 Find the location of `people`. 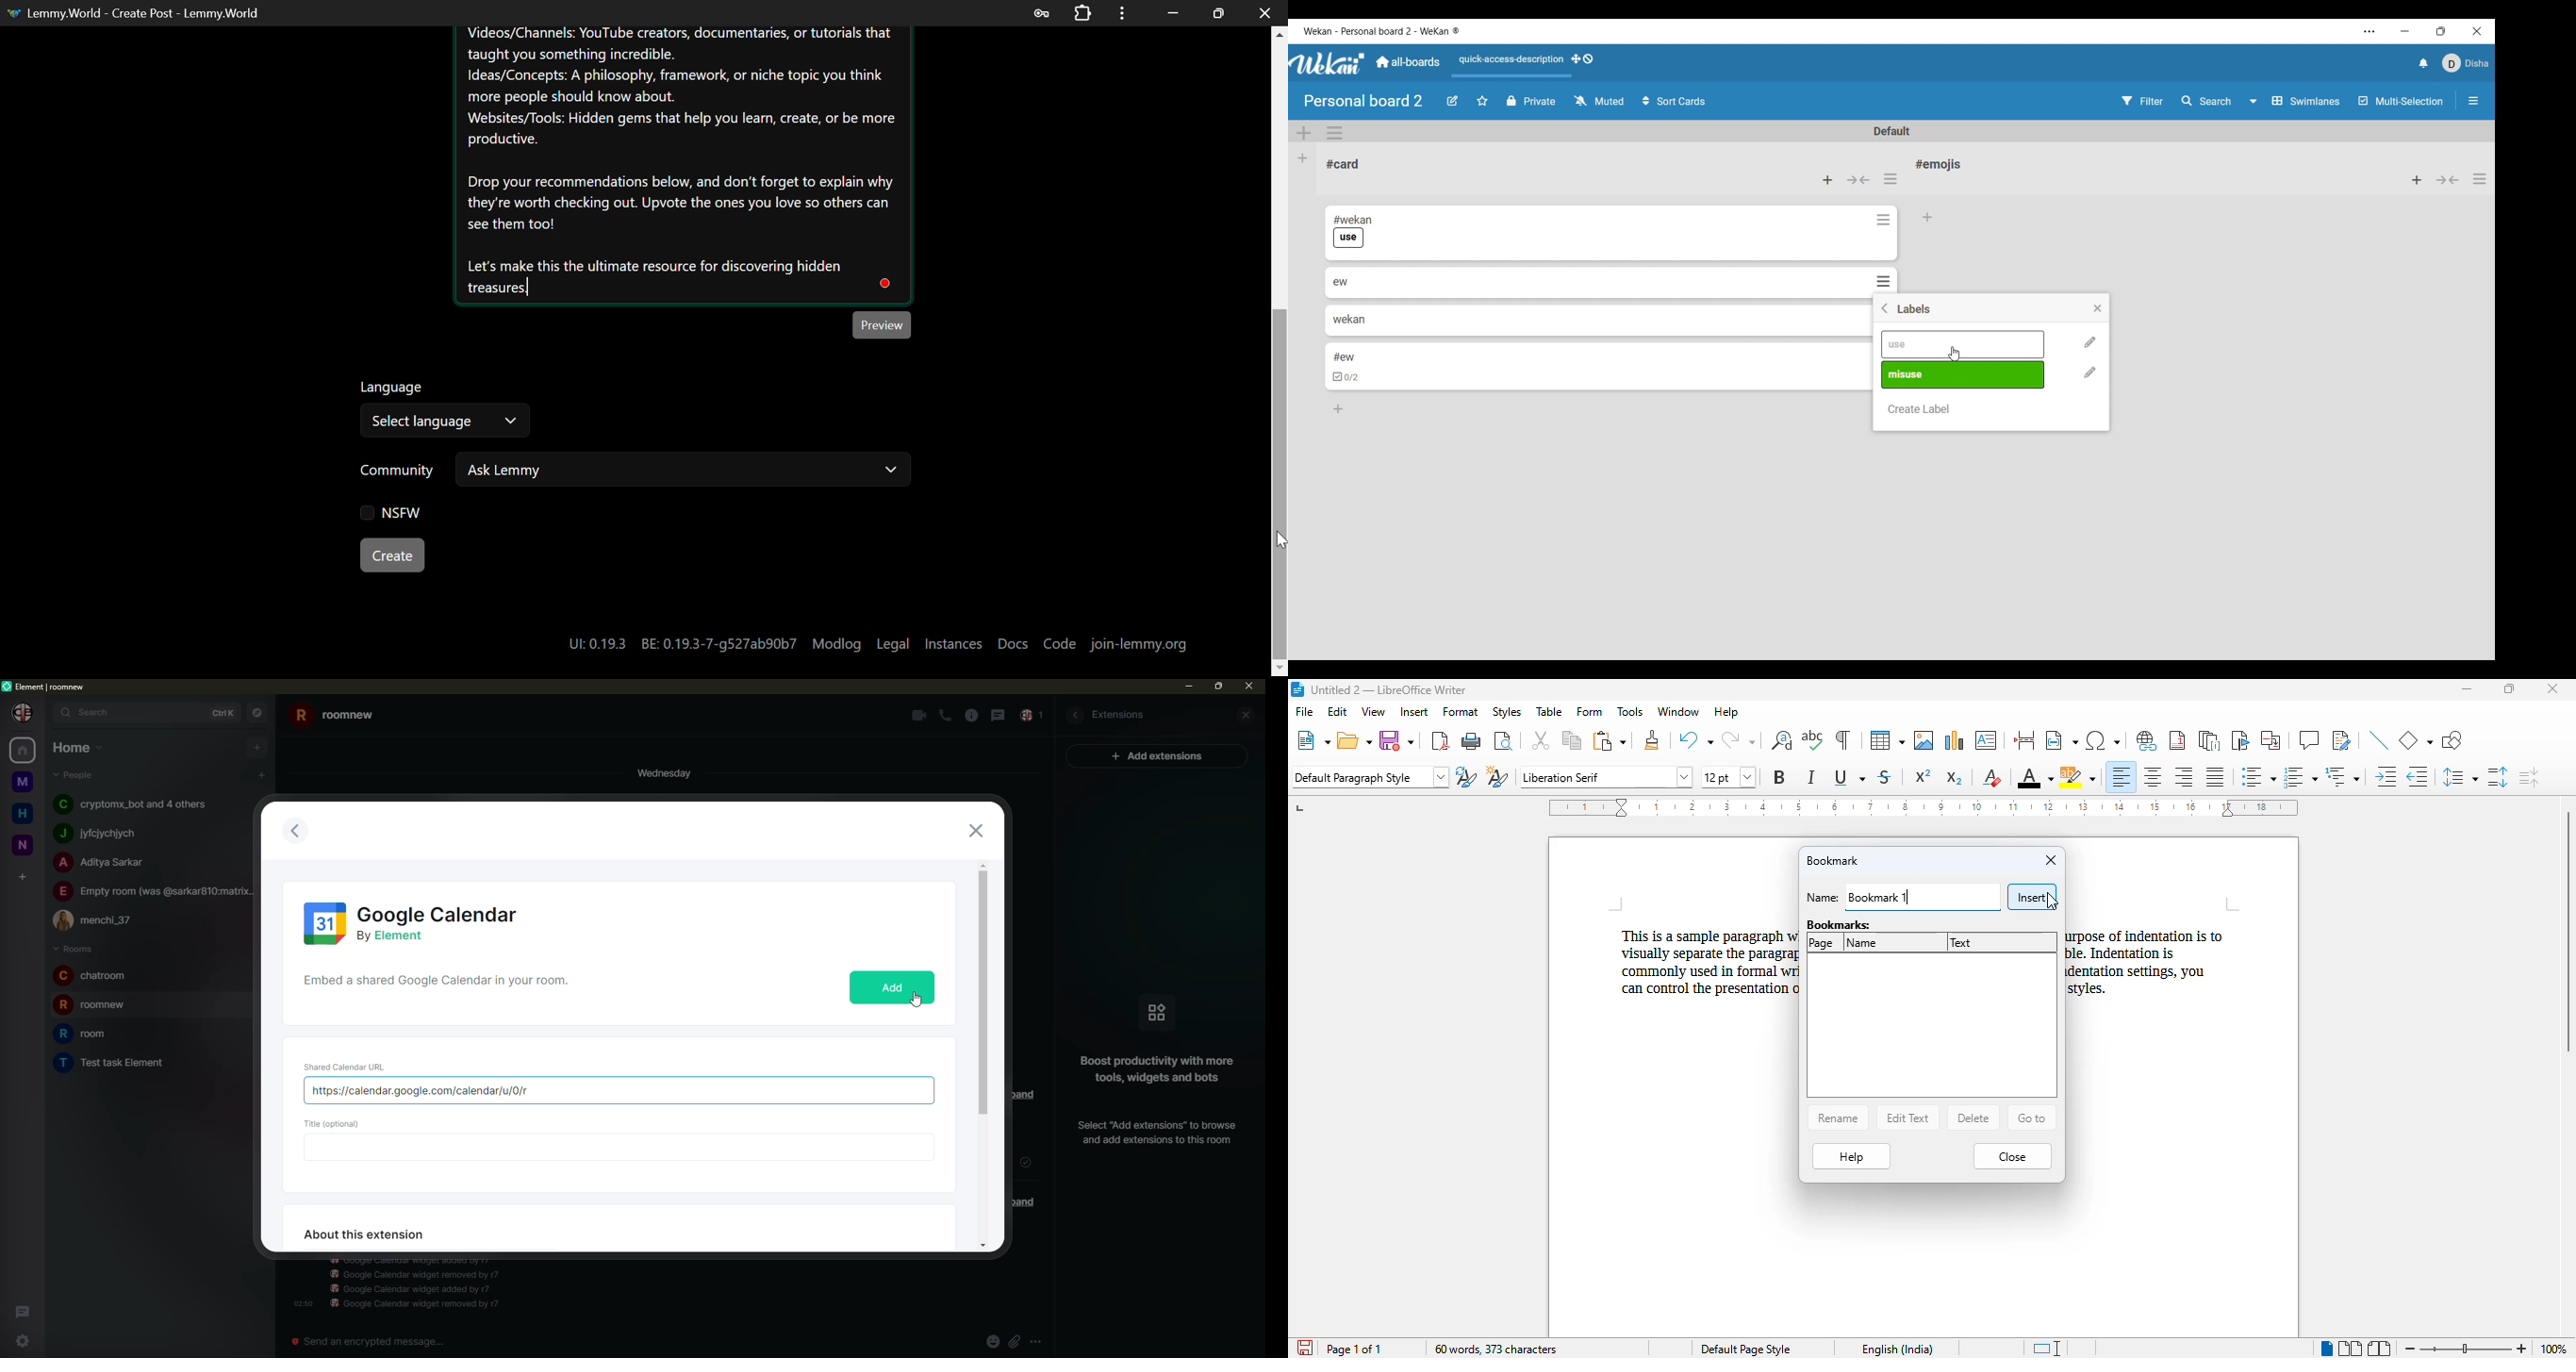

people is located at coordinates (135, 805).